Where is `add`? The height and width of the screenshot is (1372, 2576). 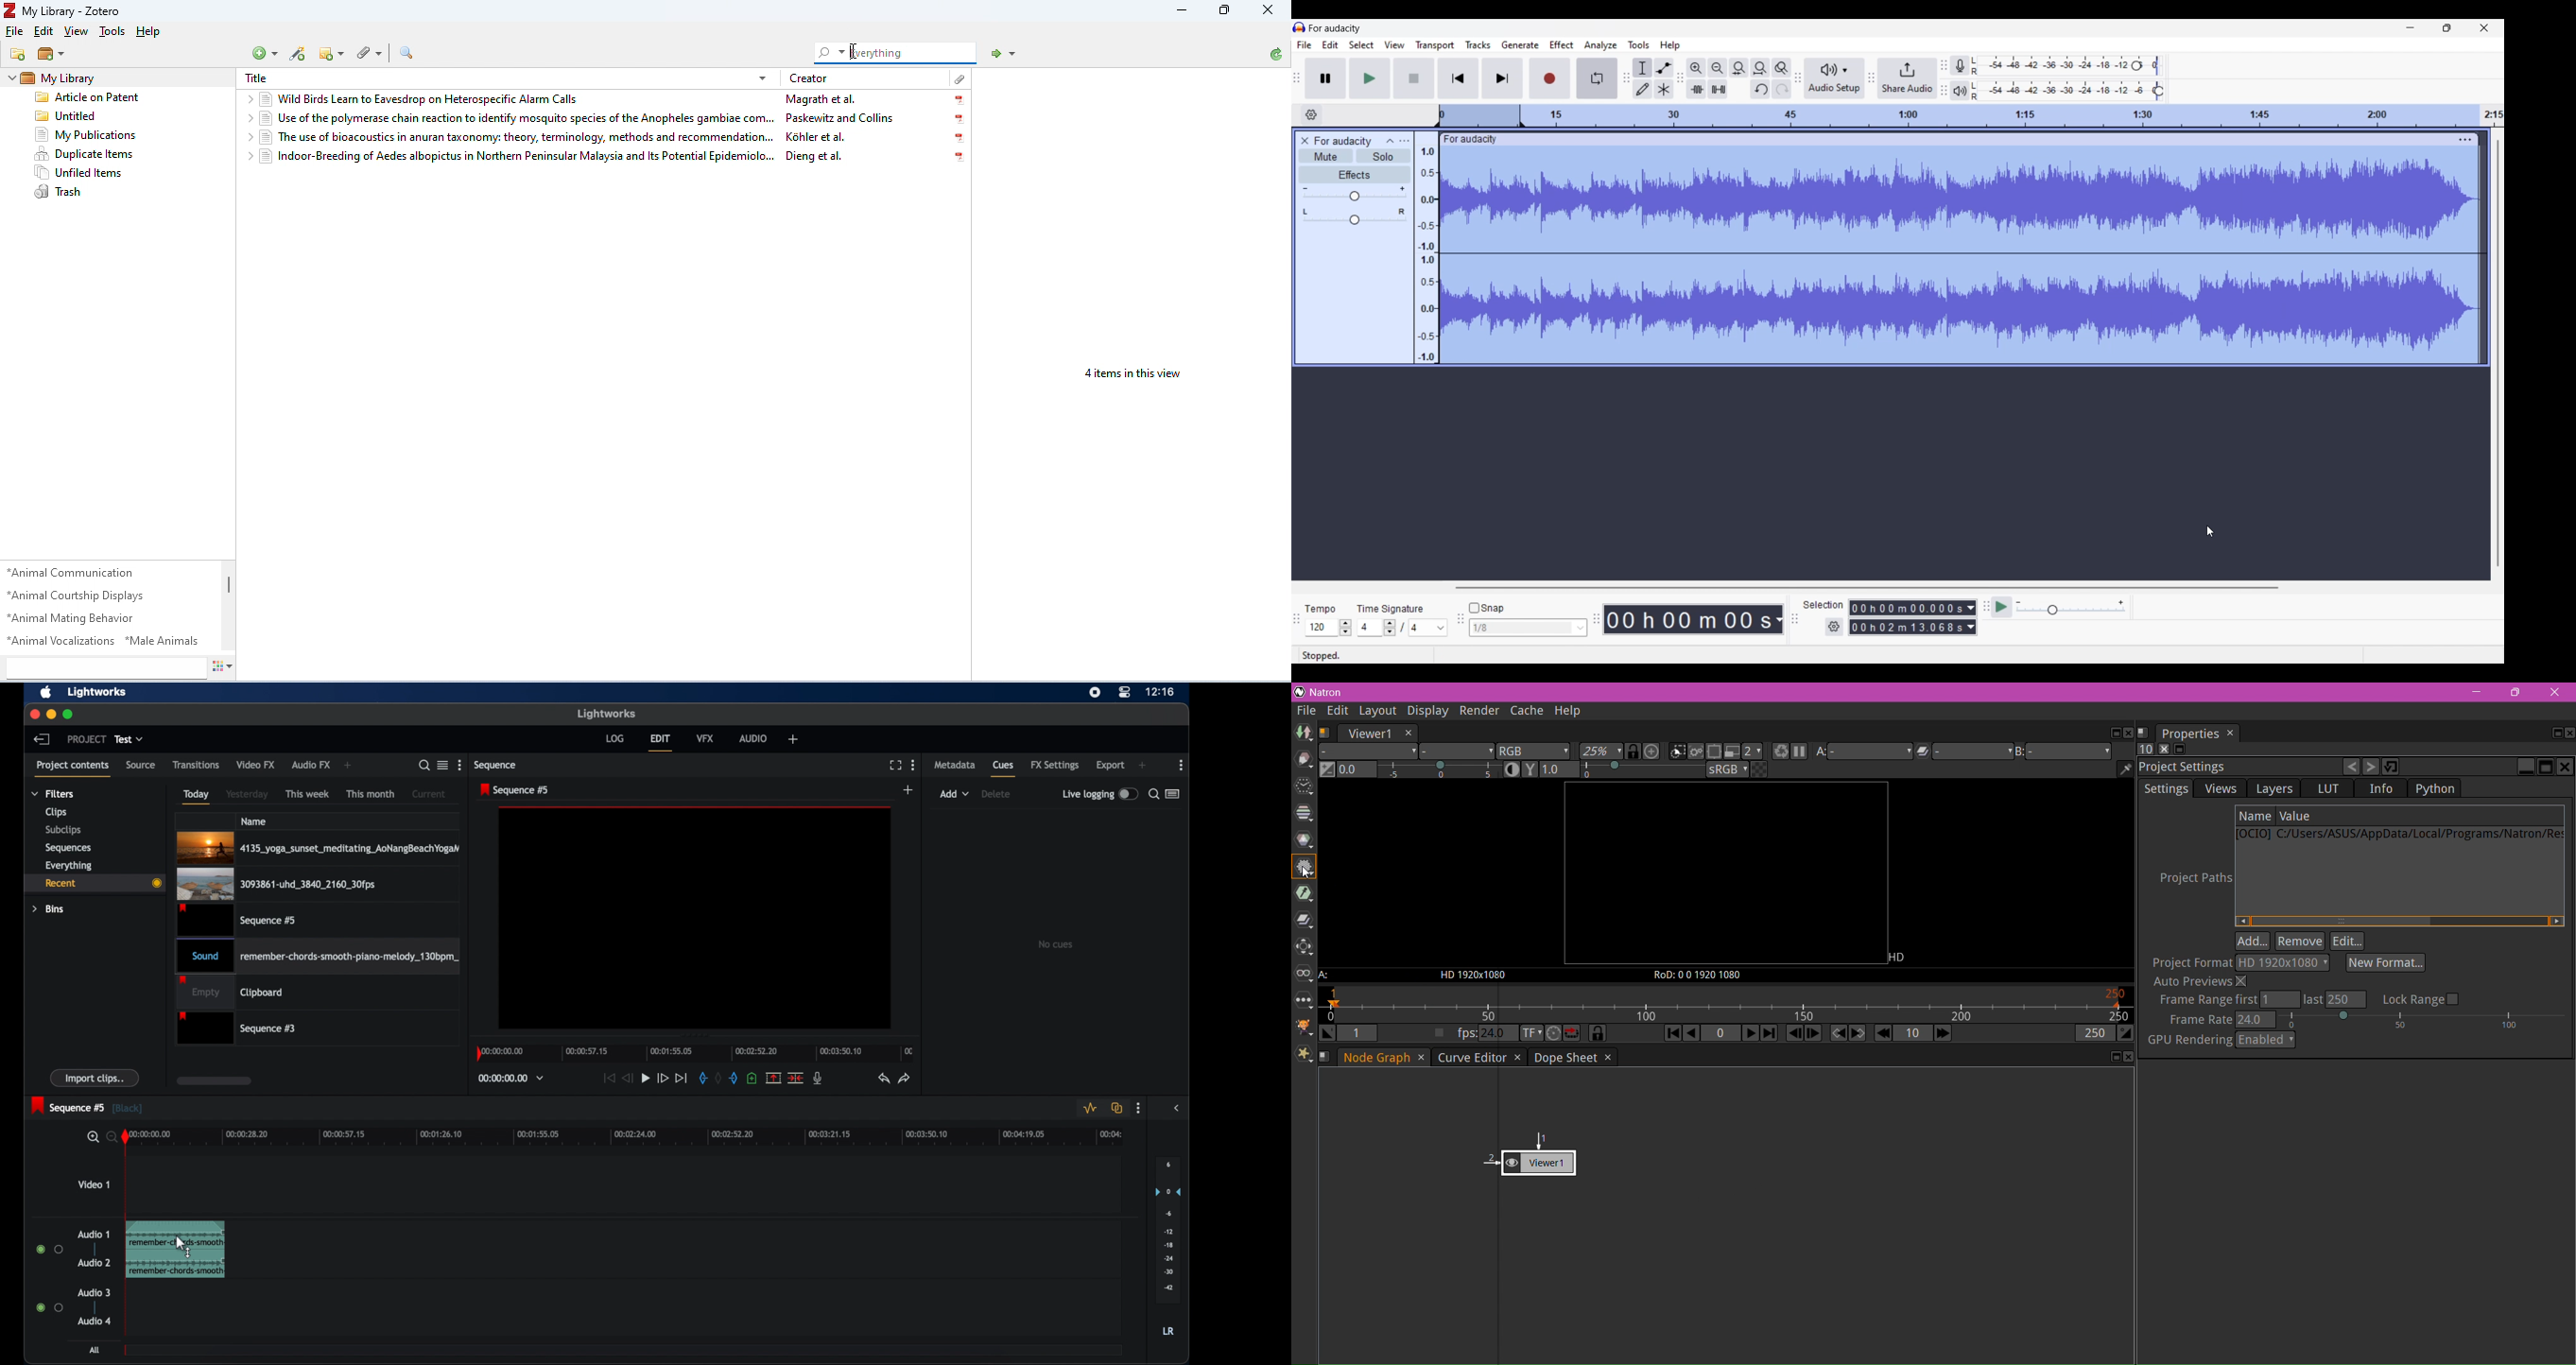
add is located at coordinates (1143, 765).